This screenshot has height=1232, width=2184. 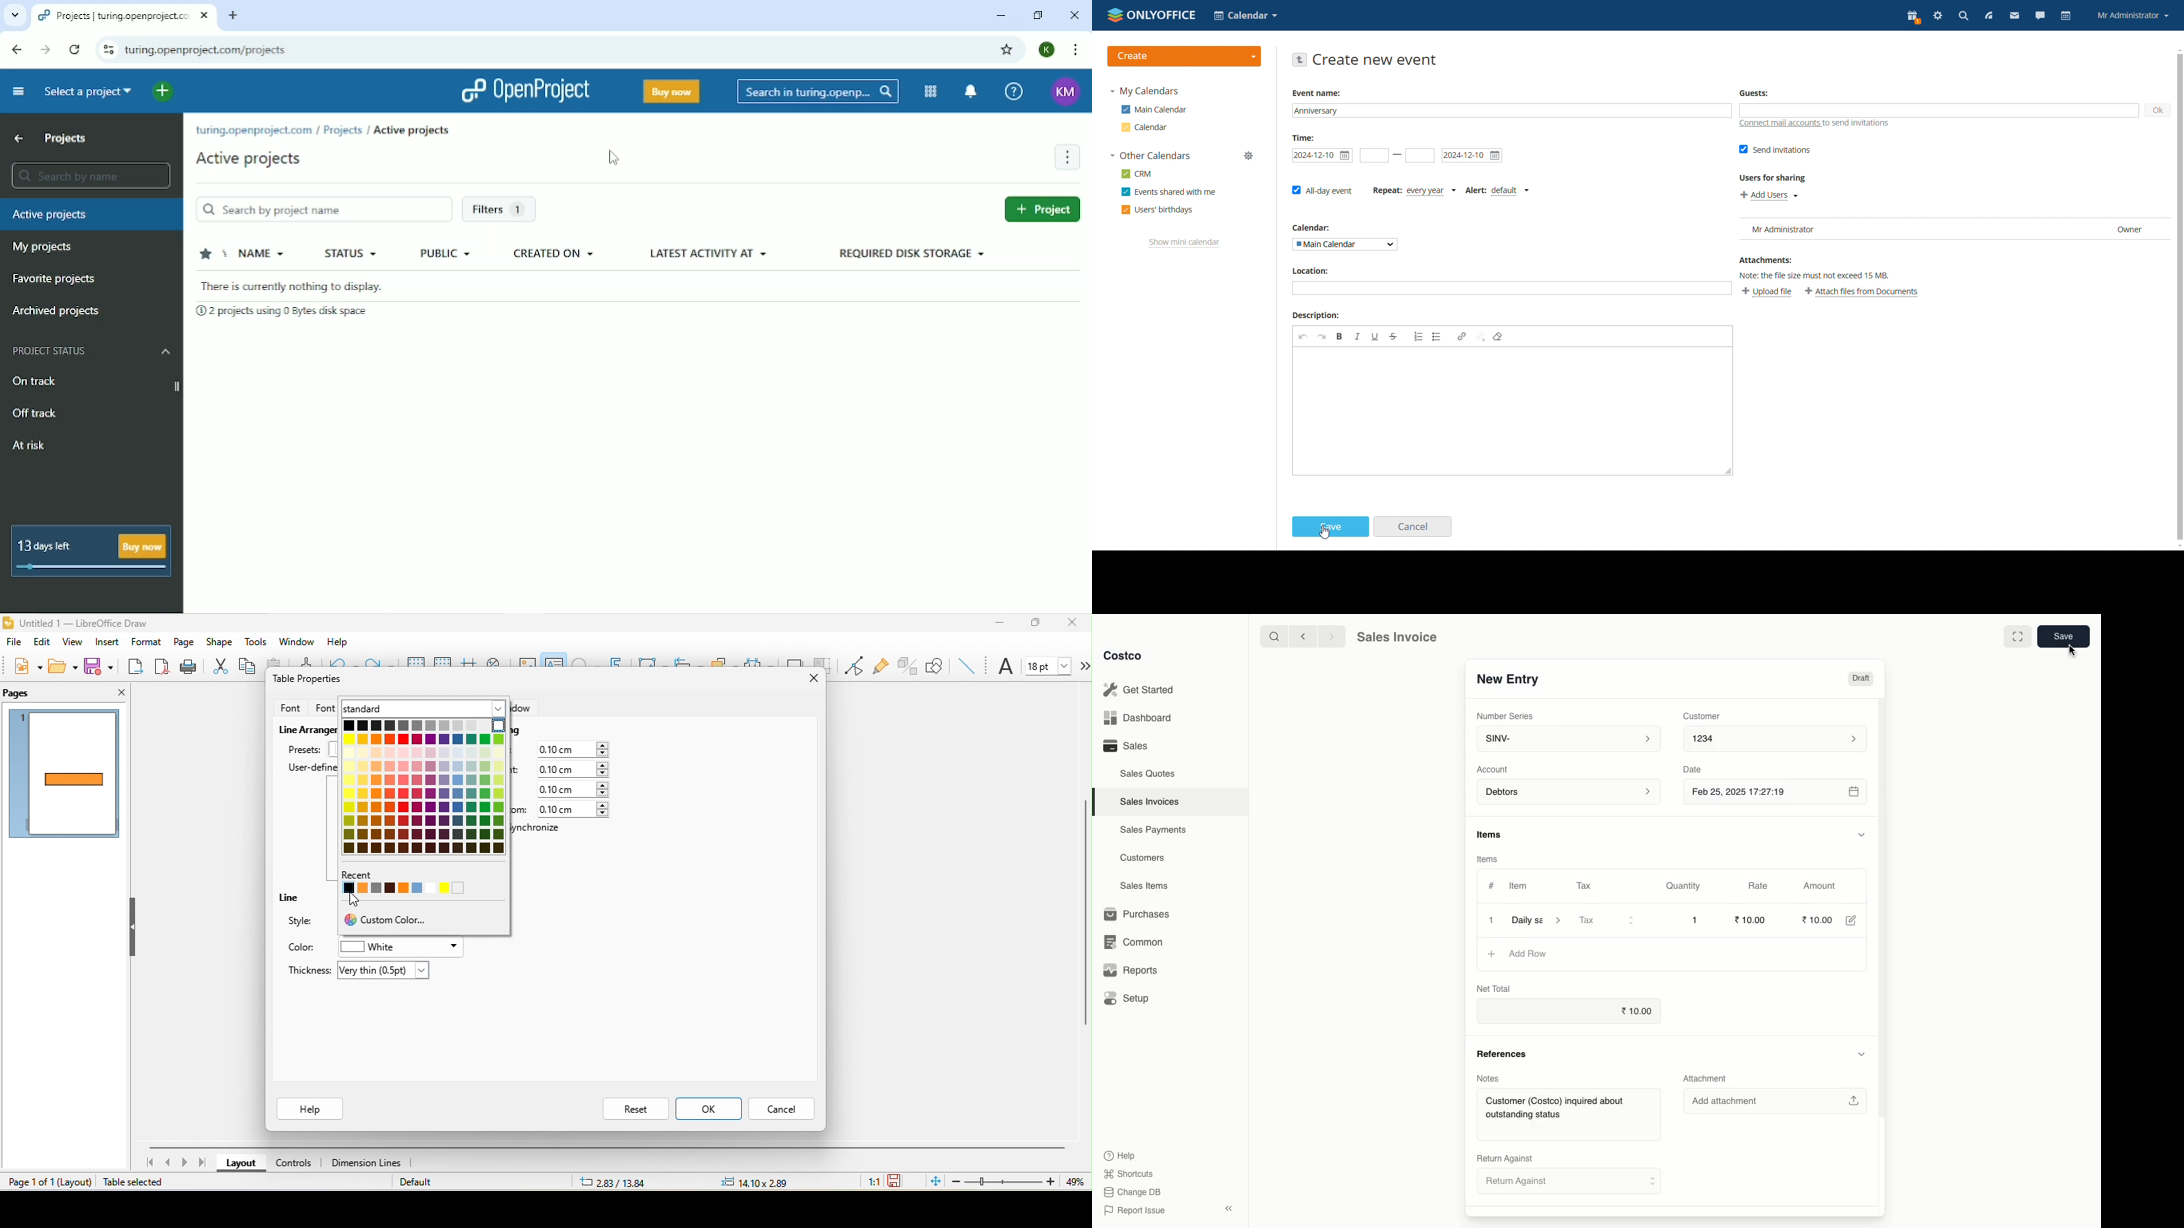 I want to click on new, so click(x=26, y=665).